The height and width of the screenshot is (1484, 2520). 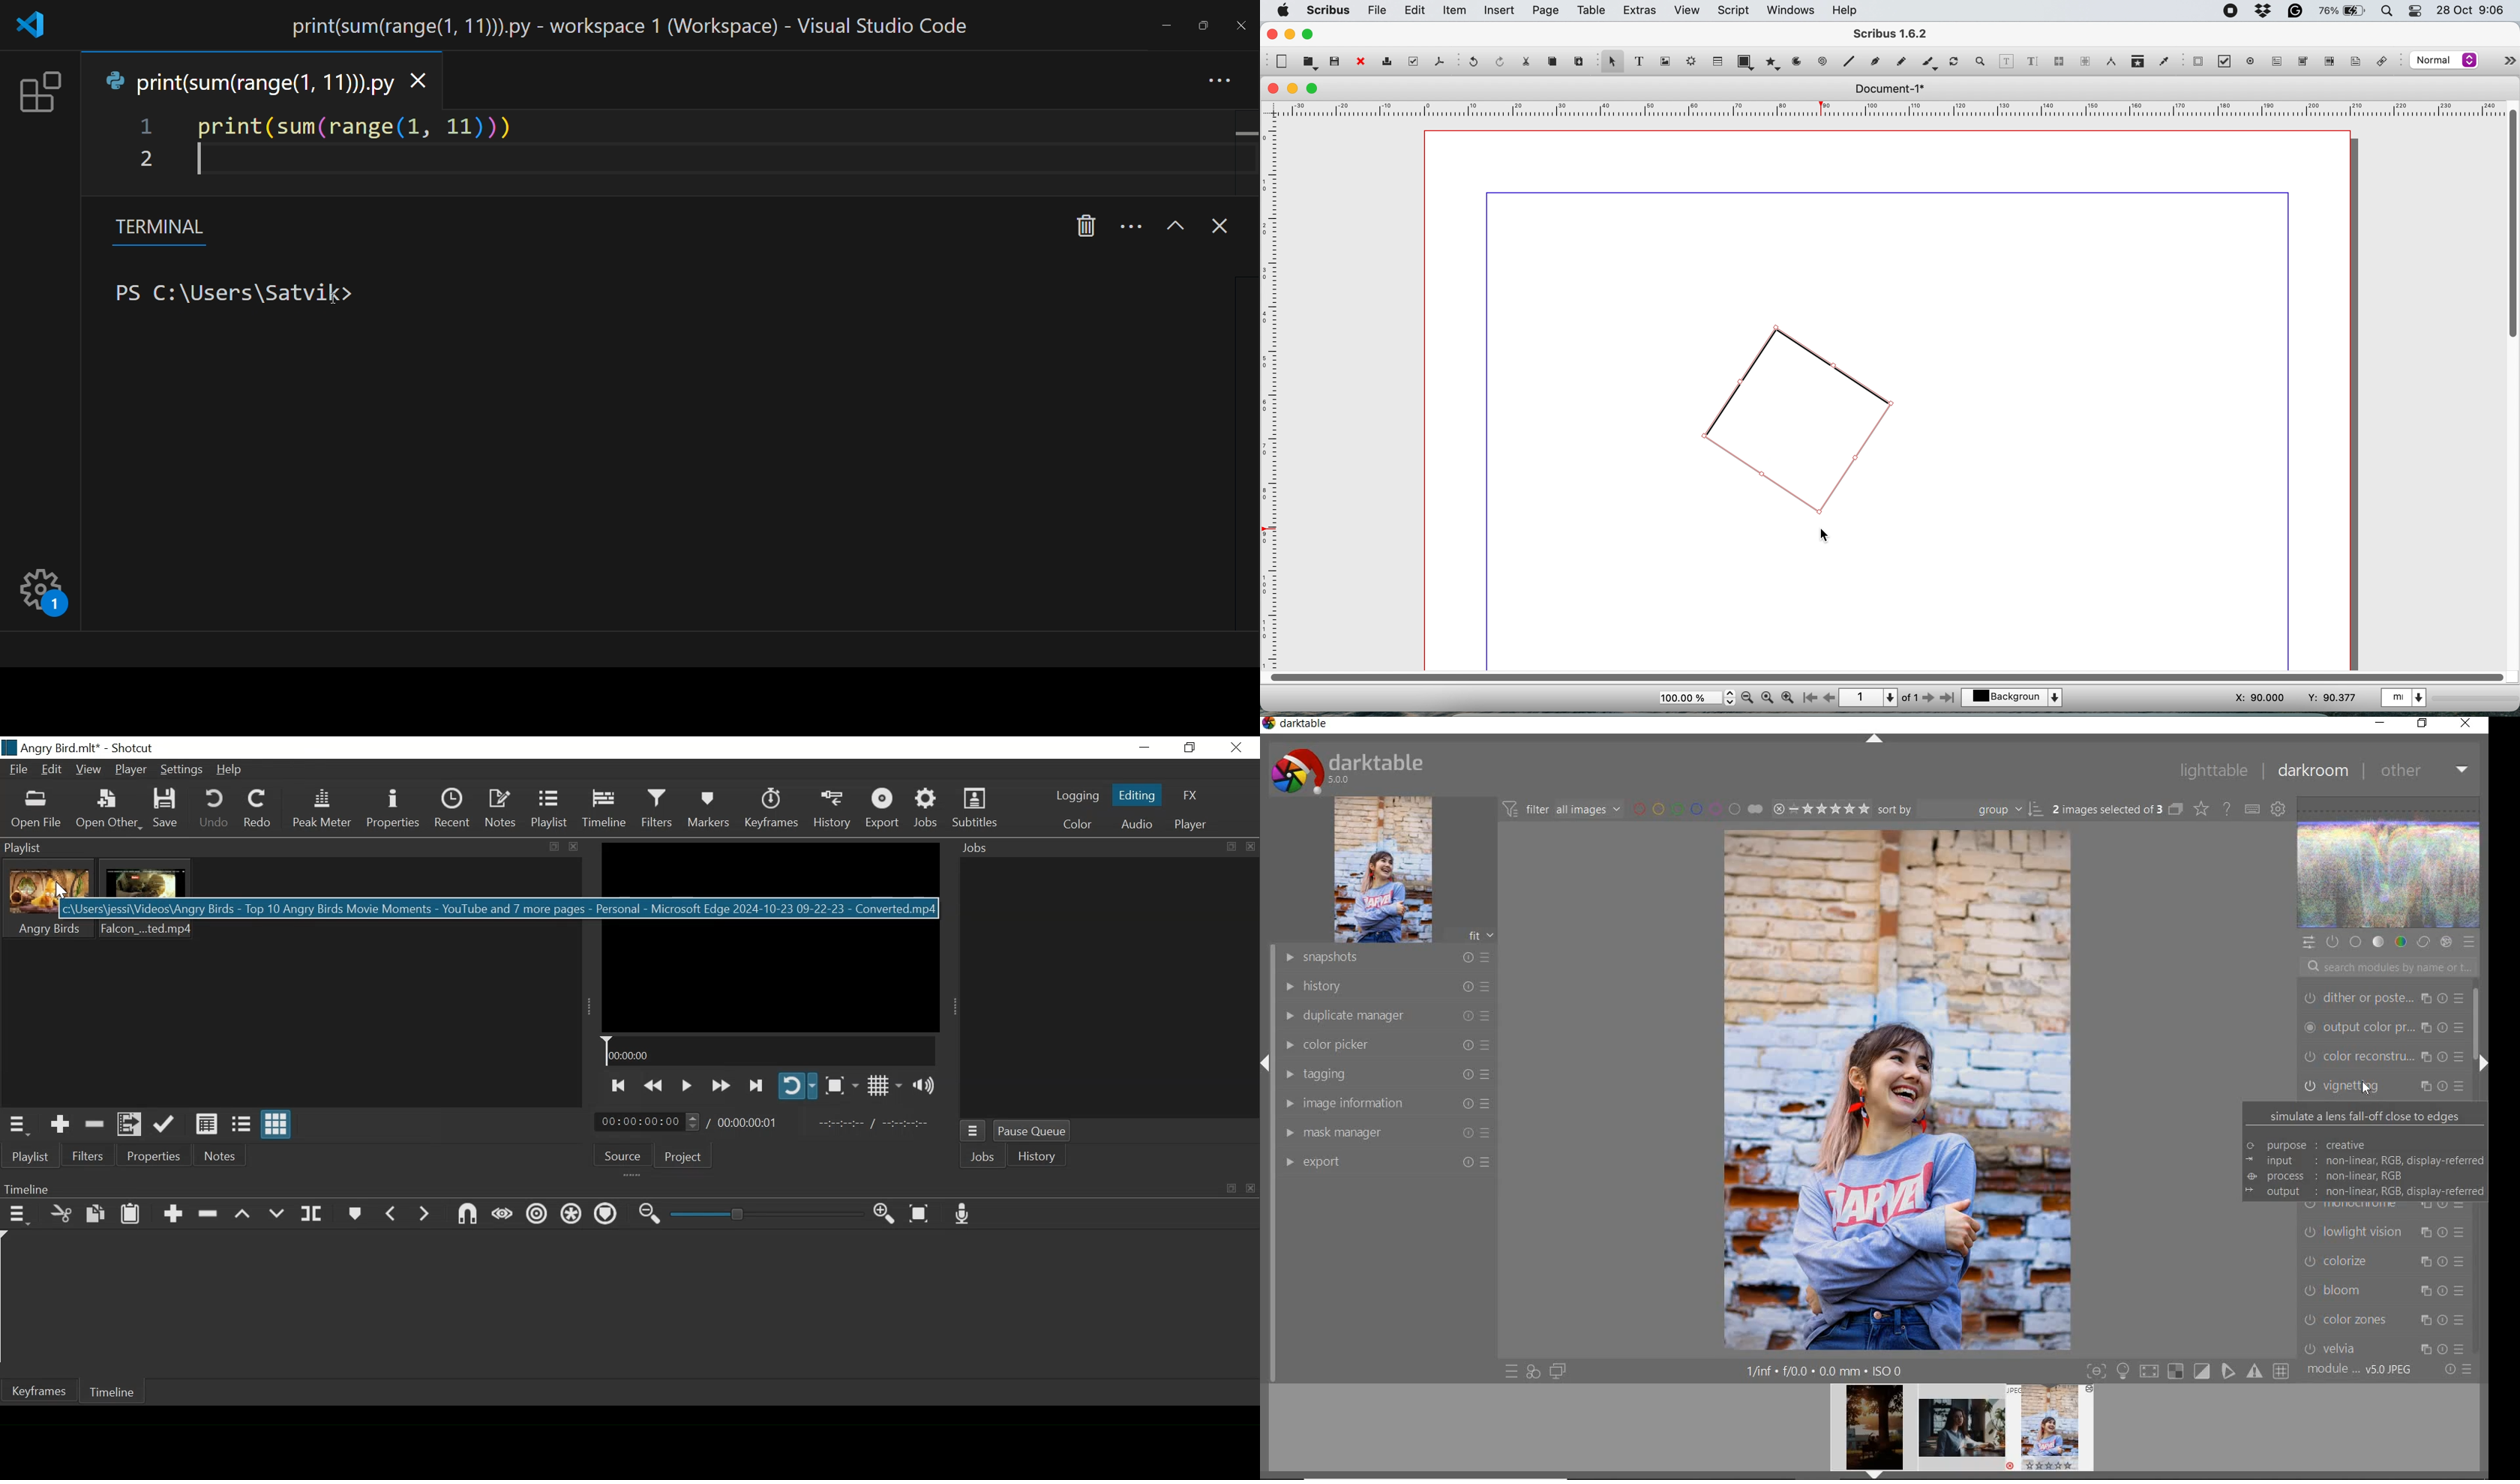 What do you see at coordinates (131, 748) in the screenshot?
I see `Shotcut` at bounding box center [131, 748].